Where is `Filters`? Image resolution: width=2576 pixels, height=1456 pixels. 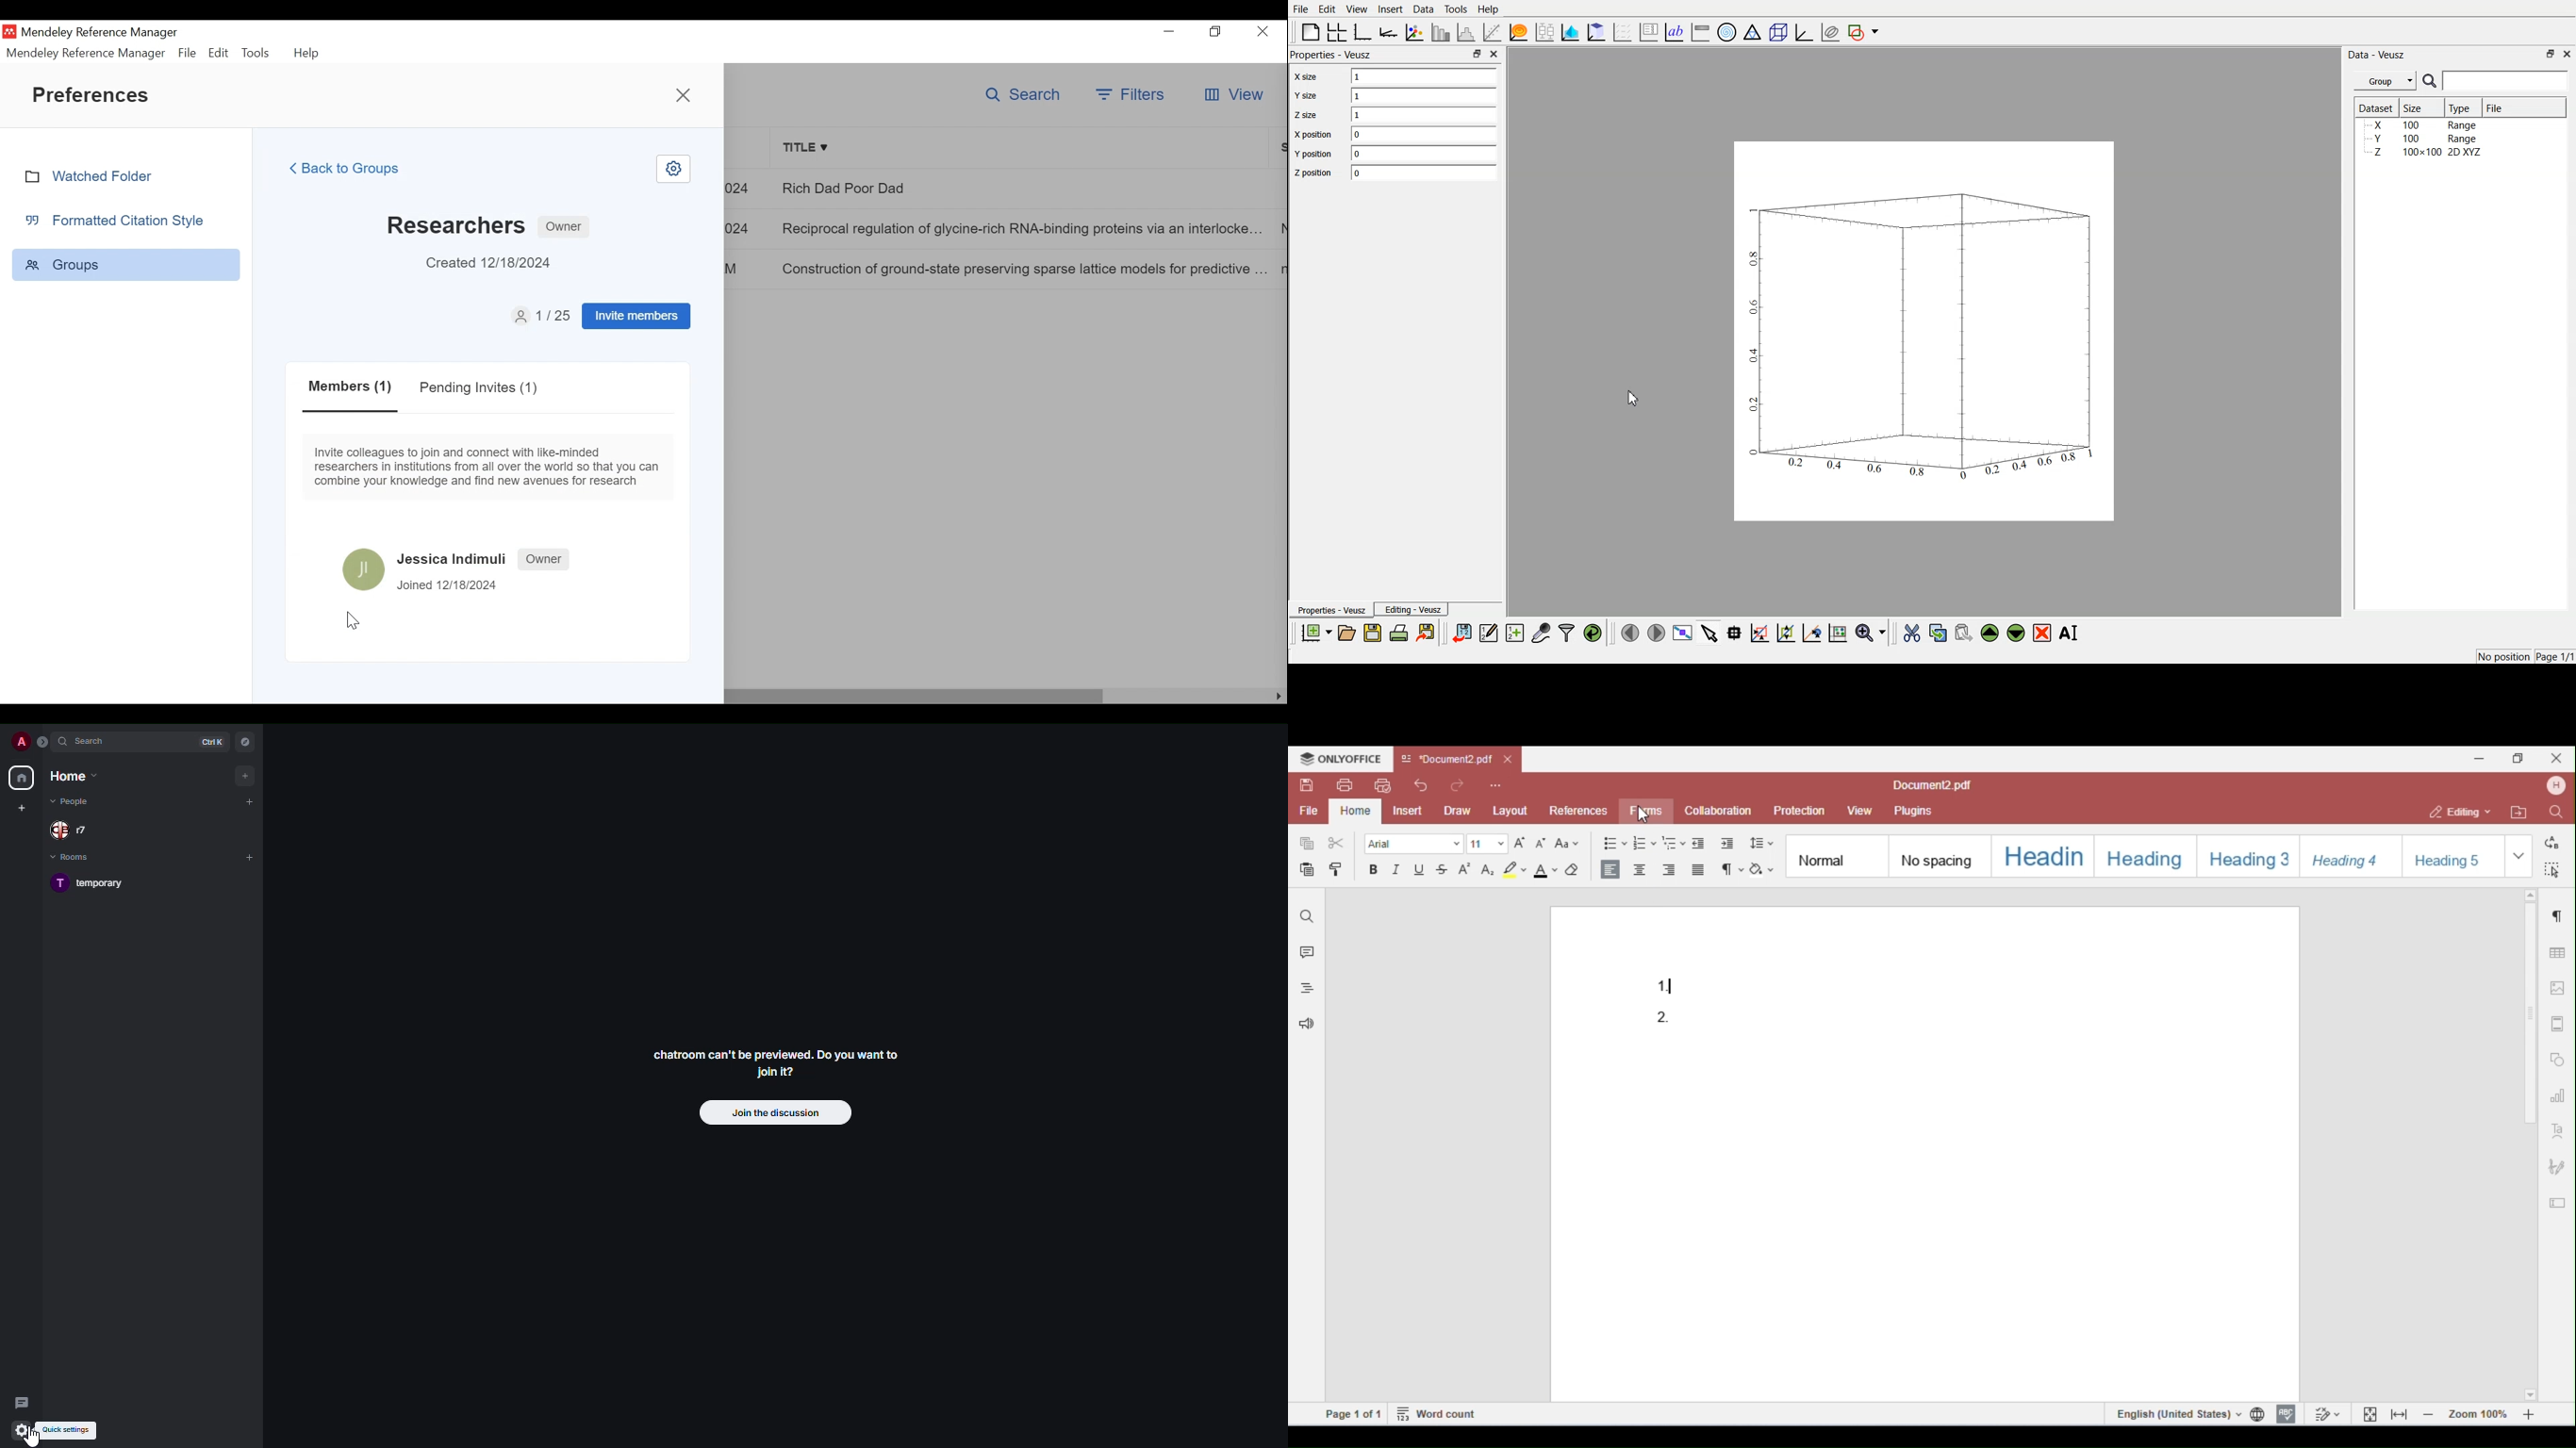
Filters is located at coordinates (1130, 94).